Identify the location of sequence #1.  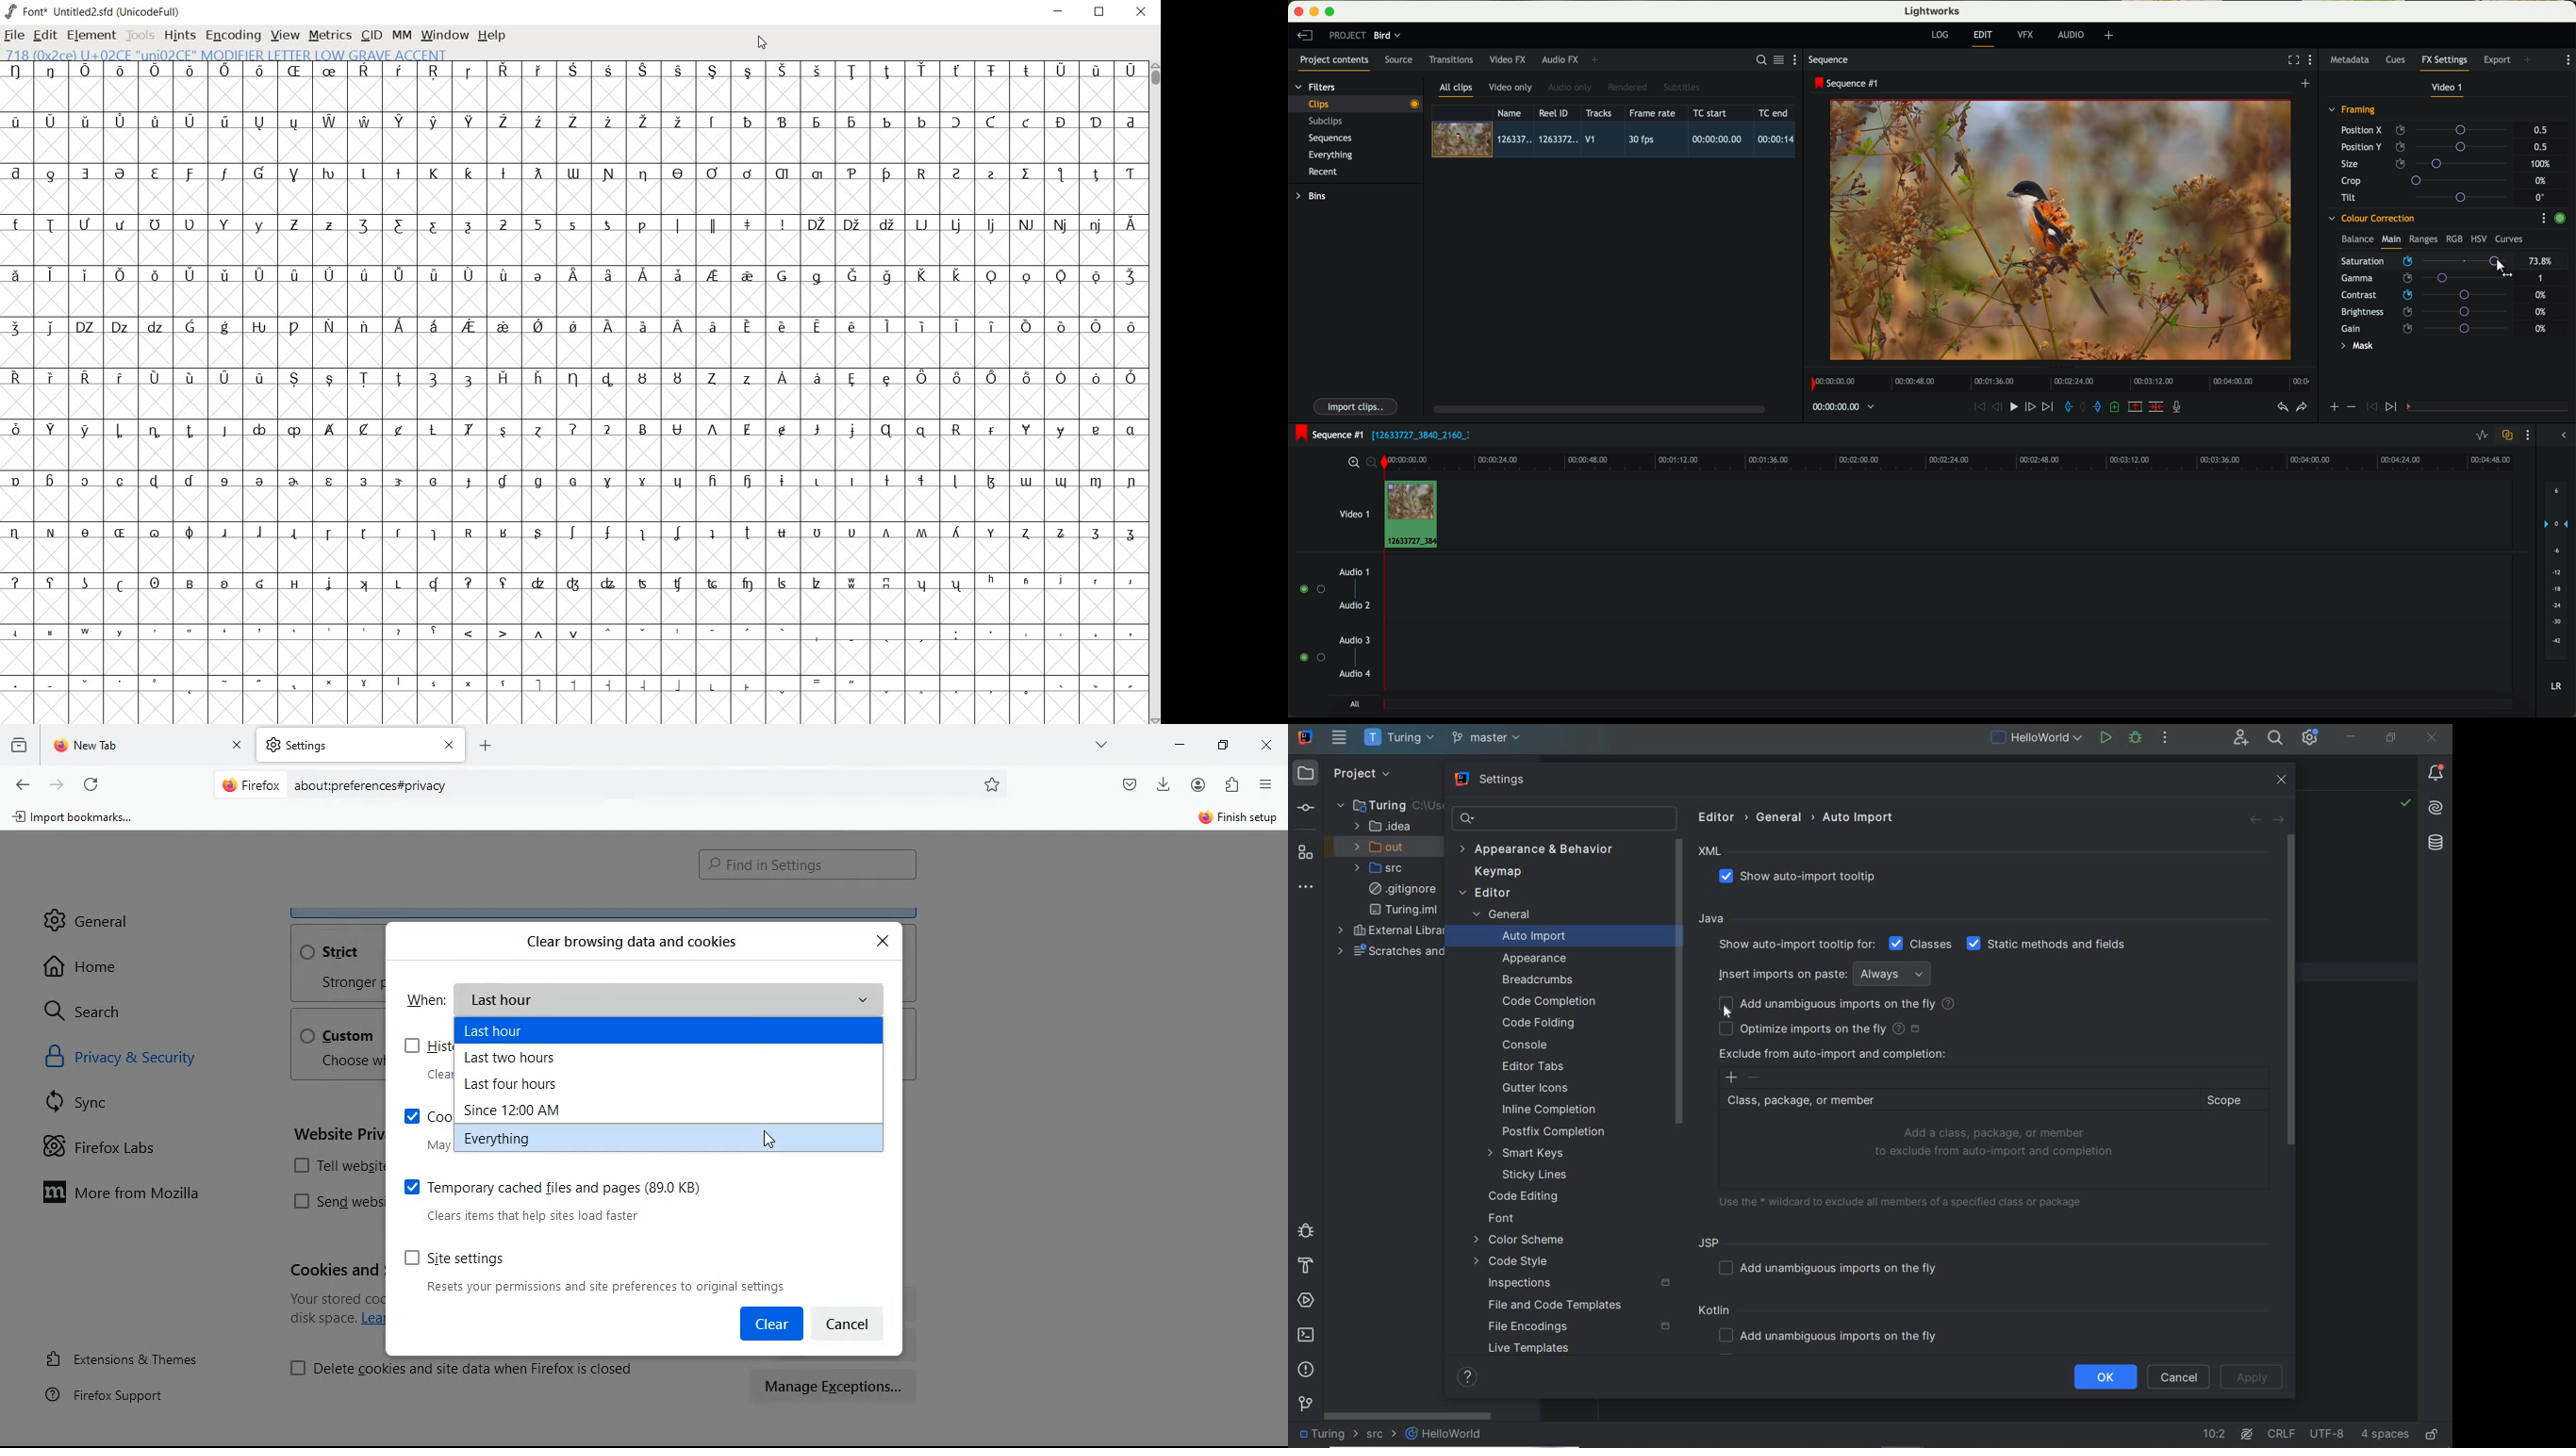
(1327, 435).